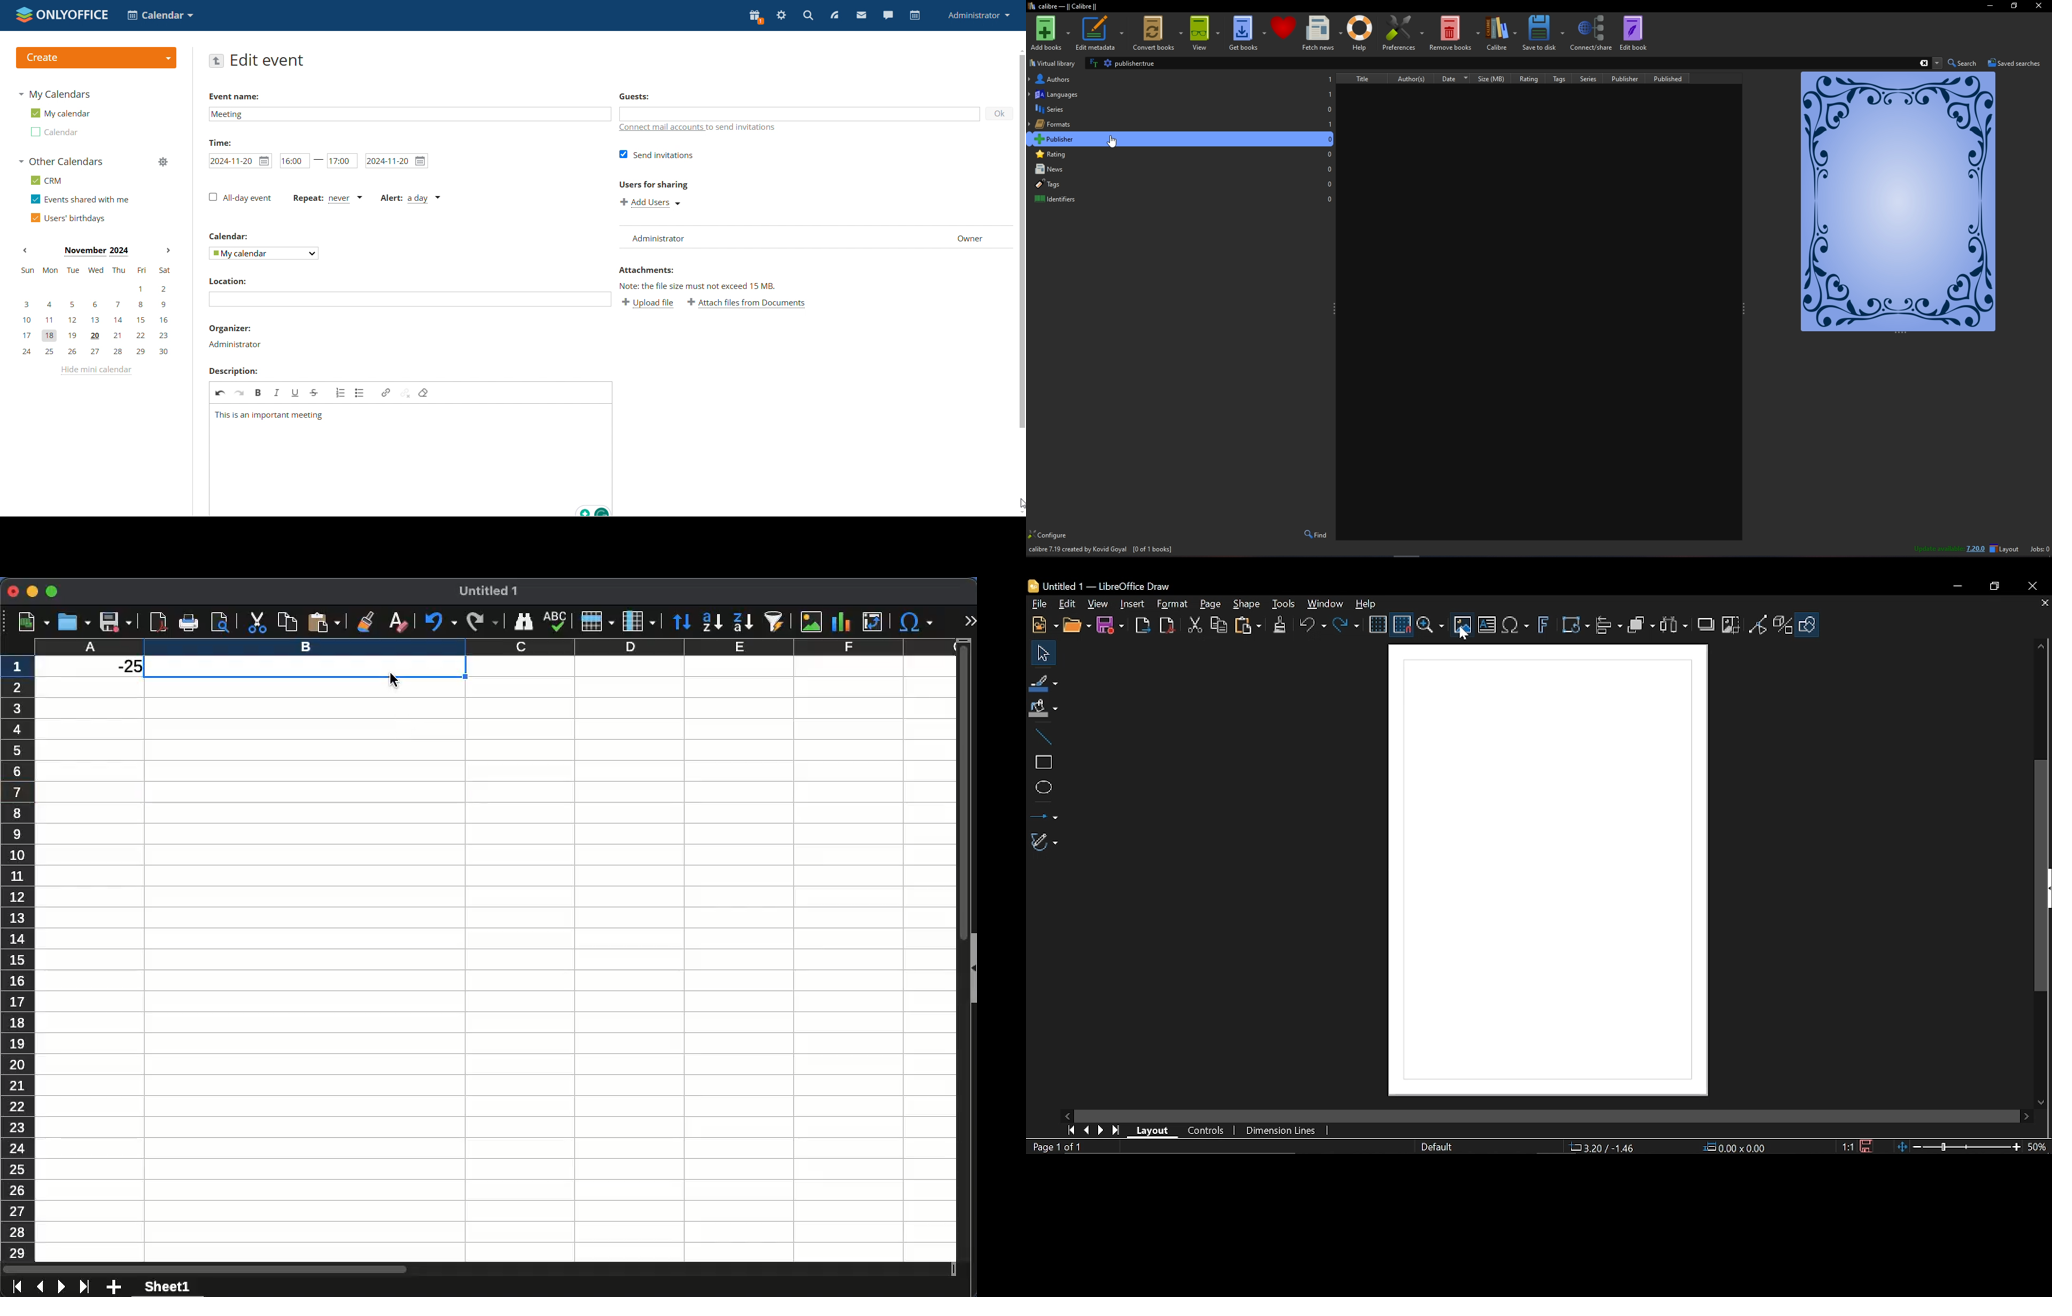 The image size is (2072, 1316). Describe the element at coordinates (45, 181) in the screenshot. I see `crm` at that location.